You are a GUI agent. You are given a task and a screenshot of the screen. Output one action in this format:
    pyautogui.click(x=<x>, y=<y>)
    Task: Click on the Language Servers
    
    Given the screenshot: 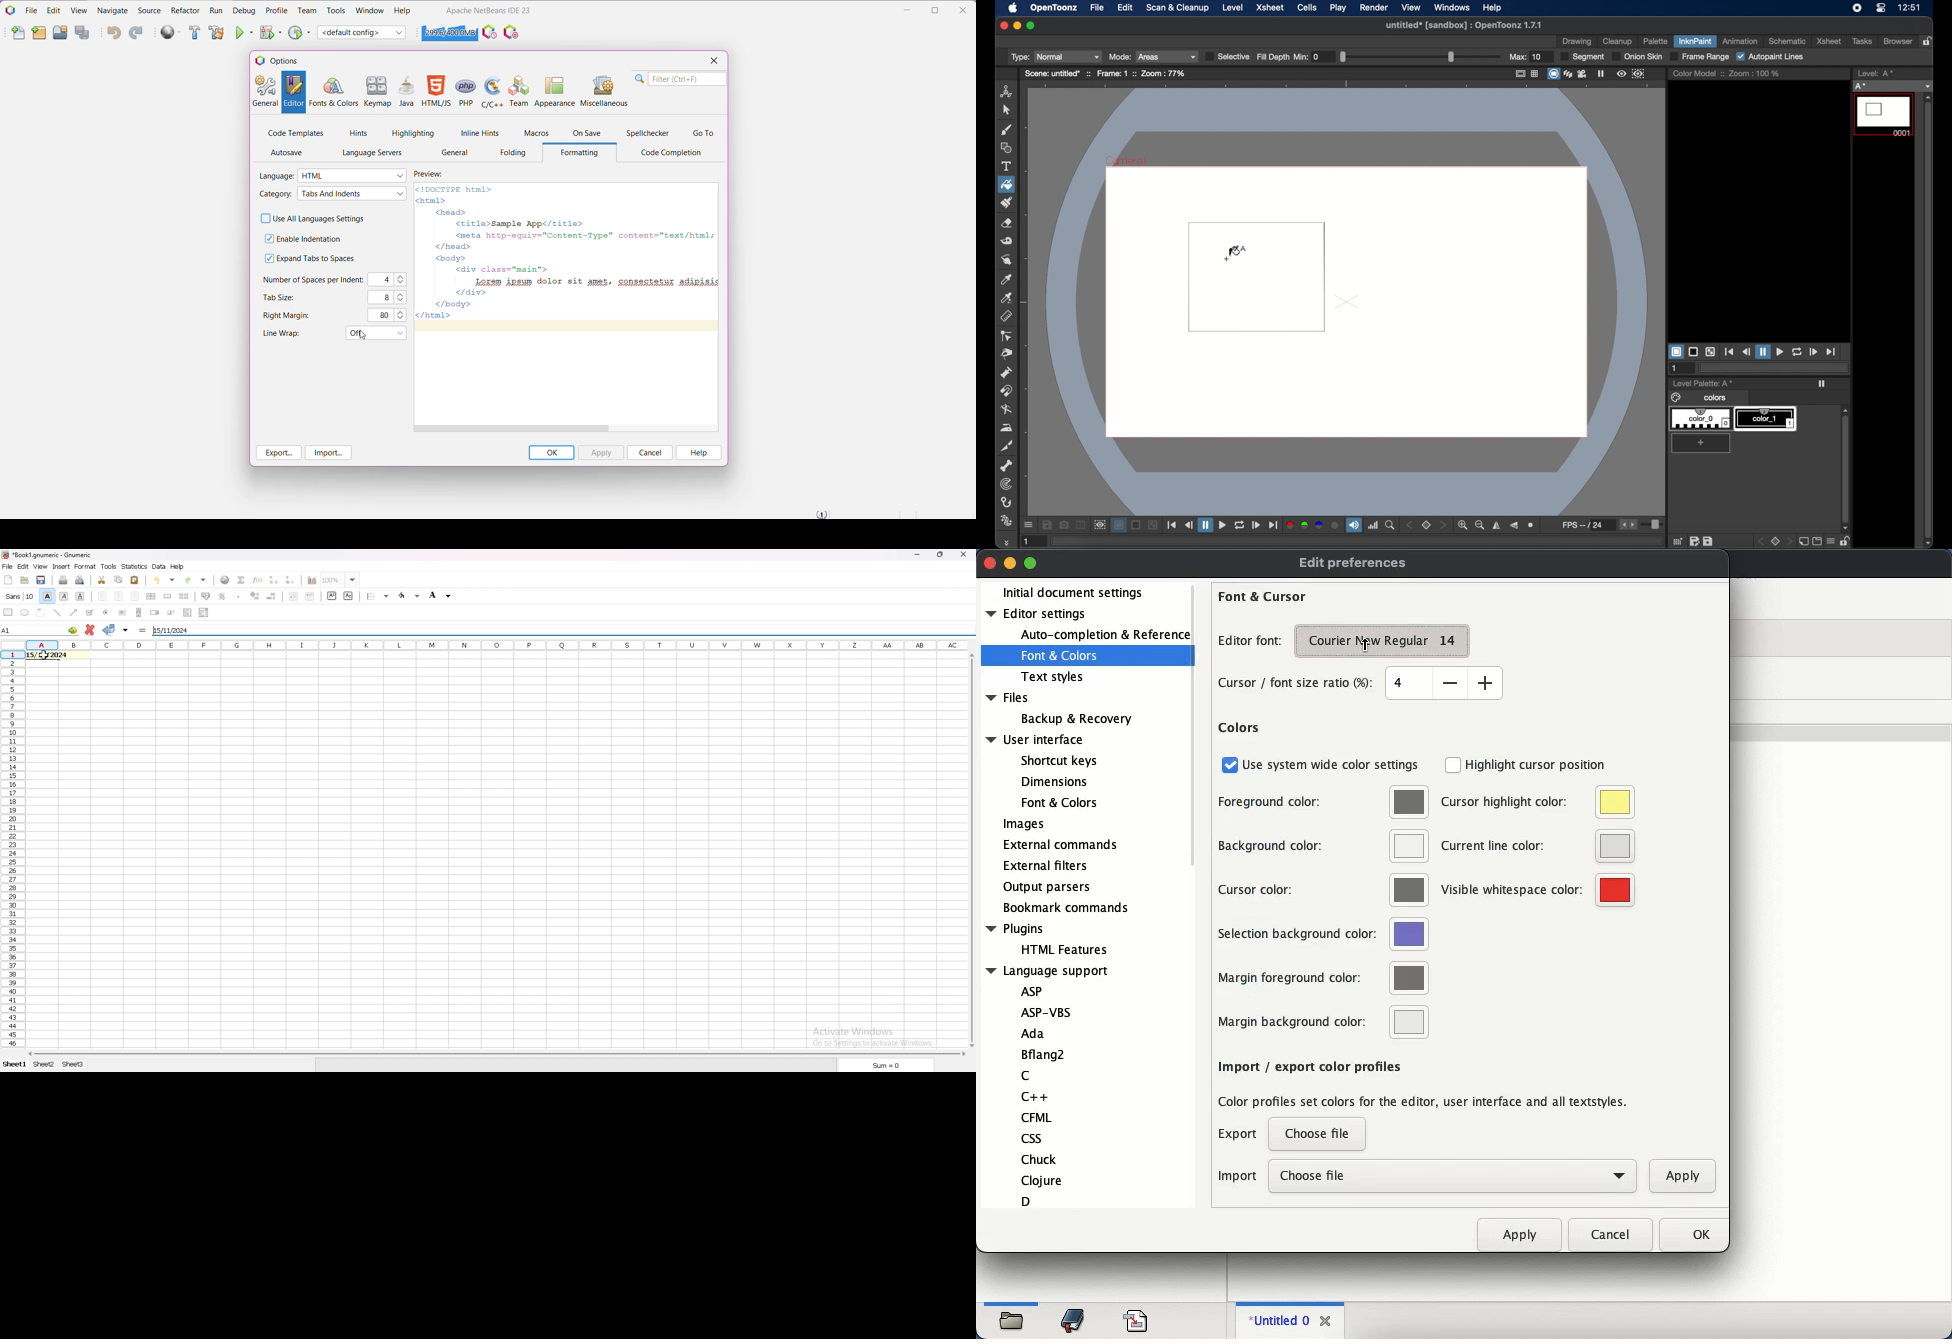 What is the action you would take?
    pyautogui.click(x=369, y=153)
    